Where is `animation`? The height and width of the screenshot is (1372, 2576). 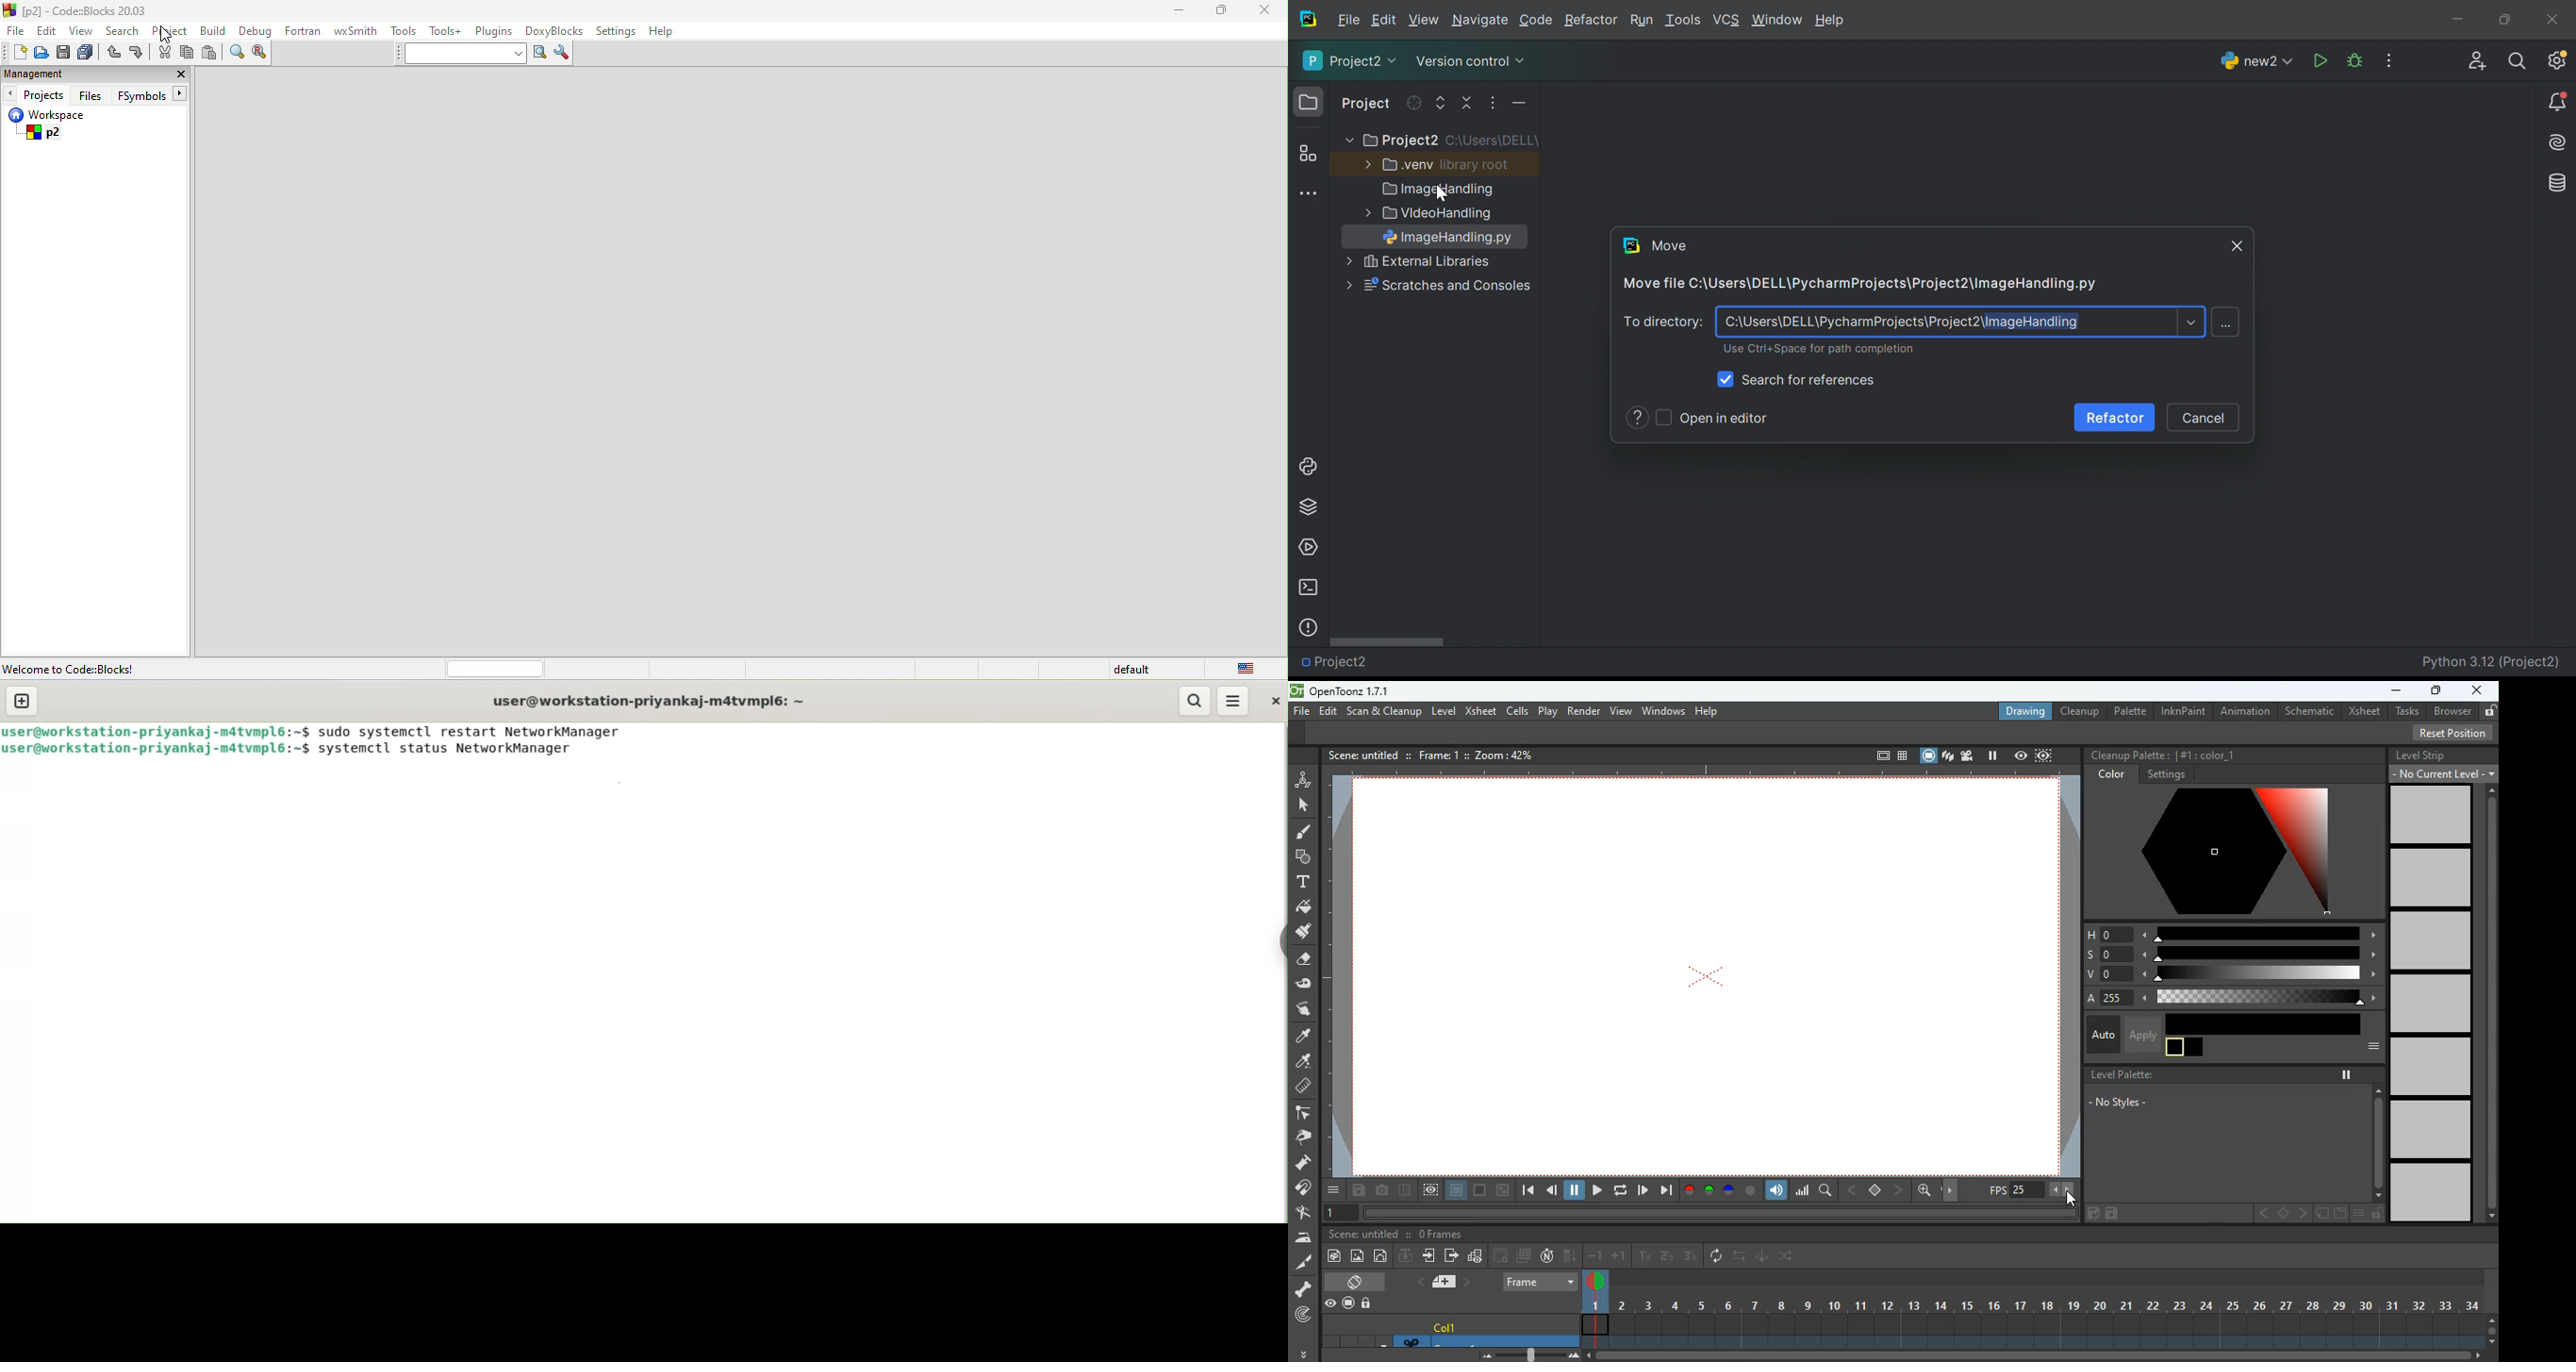 animation is located at coordinates (2248, 711).